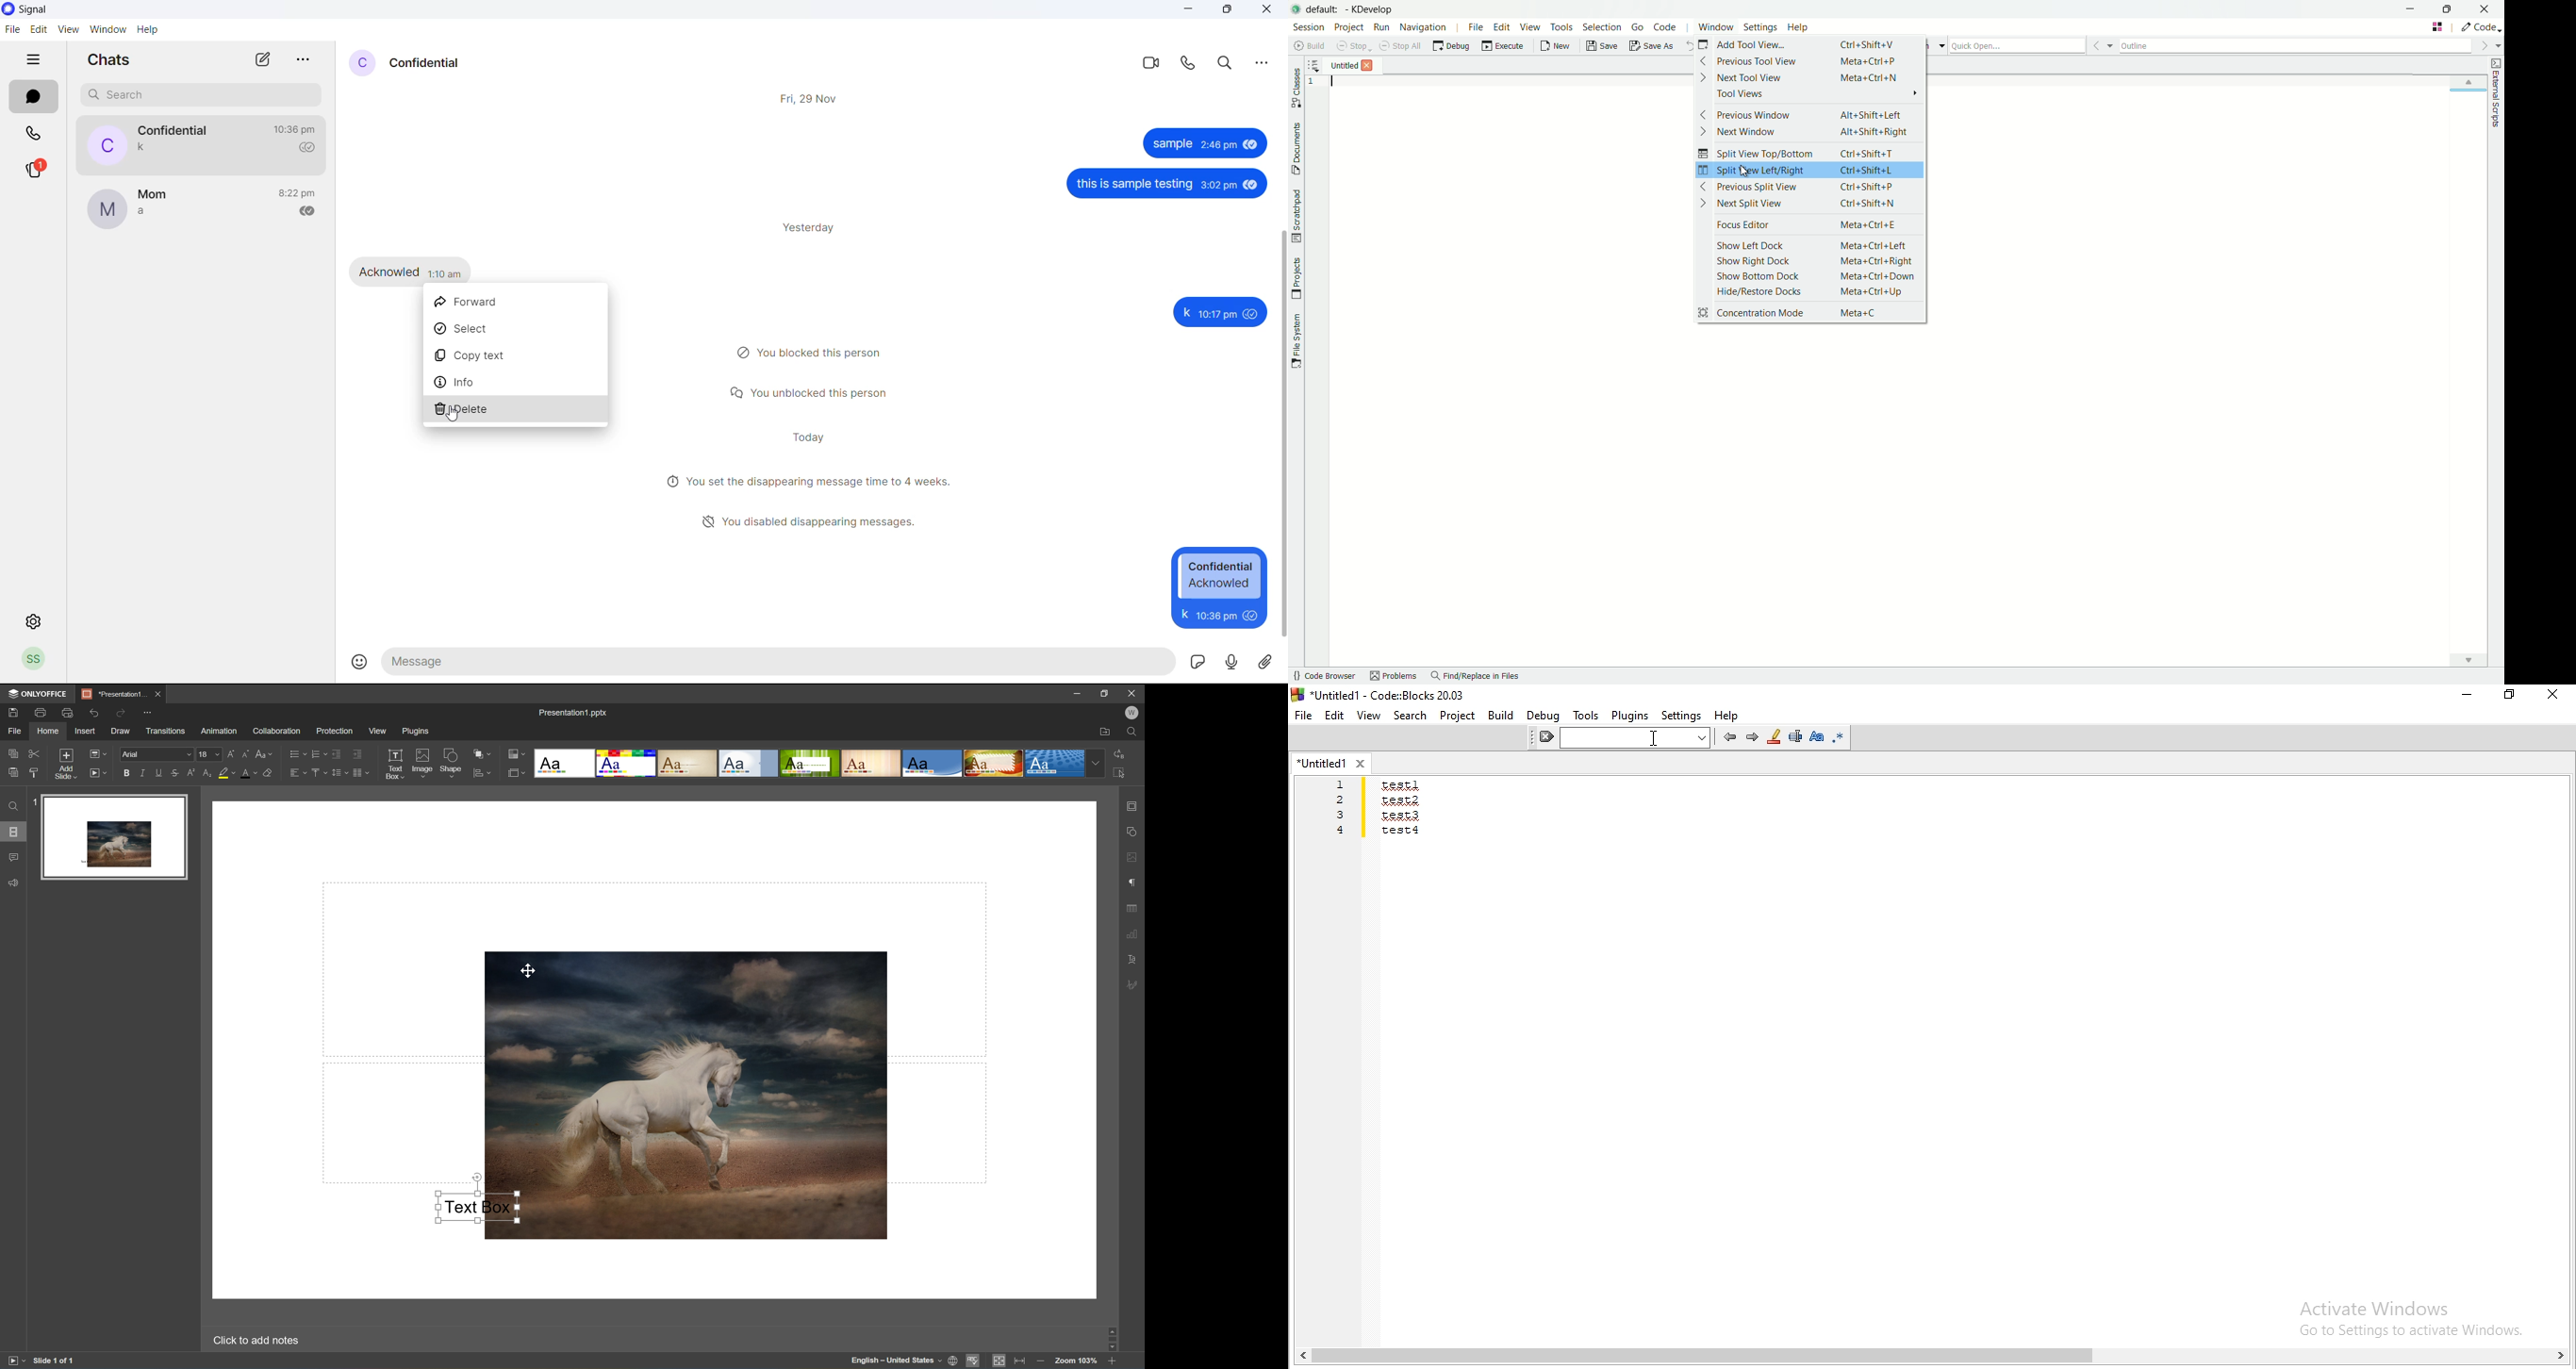 The height and width of the screenshot is (1372, 2576). I want to click on Draw, so click(123, 731).